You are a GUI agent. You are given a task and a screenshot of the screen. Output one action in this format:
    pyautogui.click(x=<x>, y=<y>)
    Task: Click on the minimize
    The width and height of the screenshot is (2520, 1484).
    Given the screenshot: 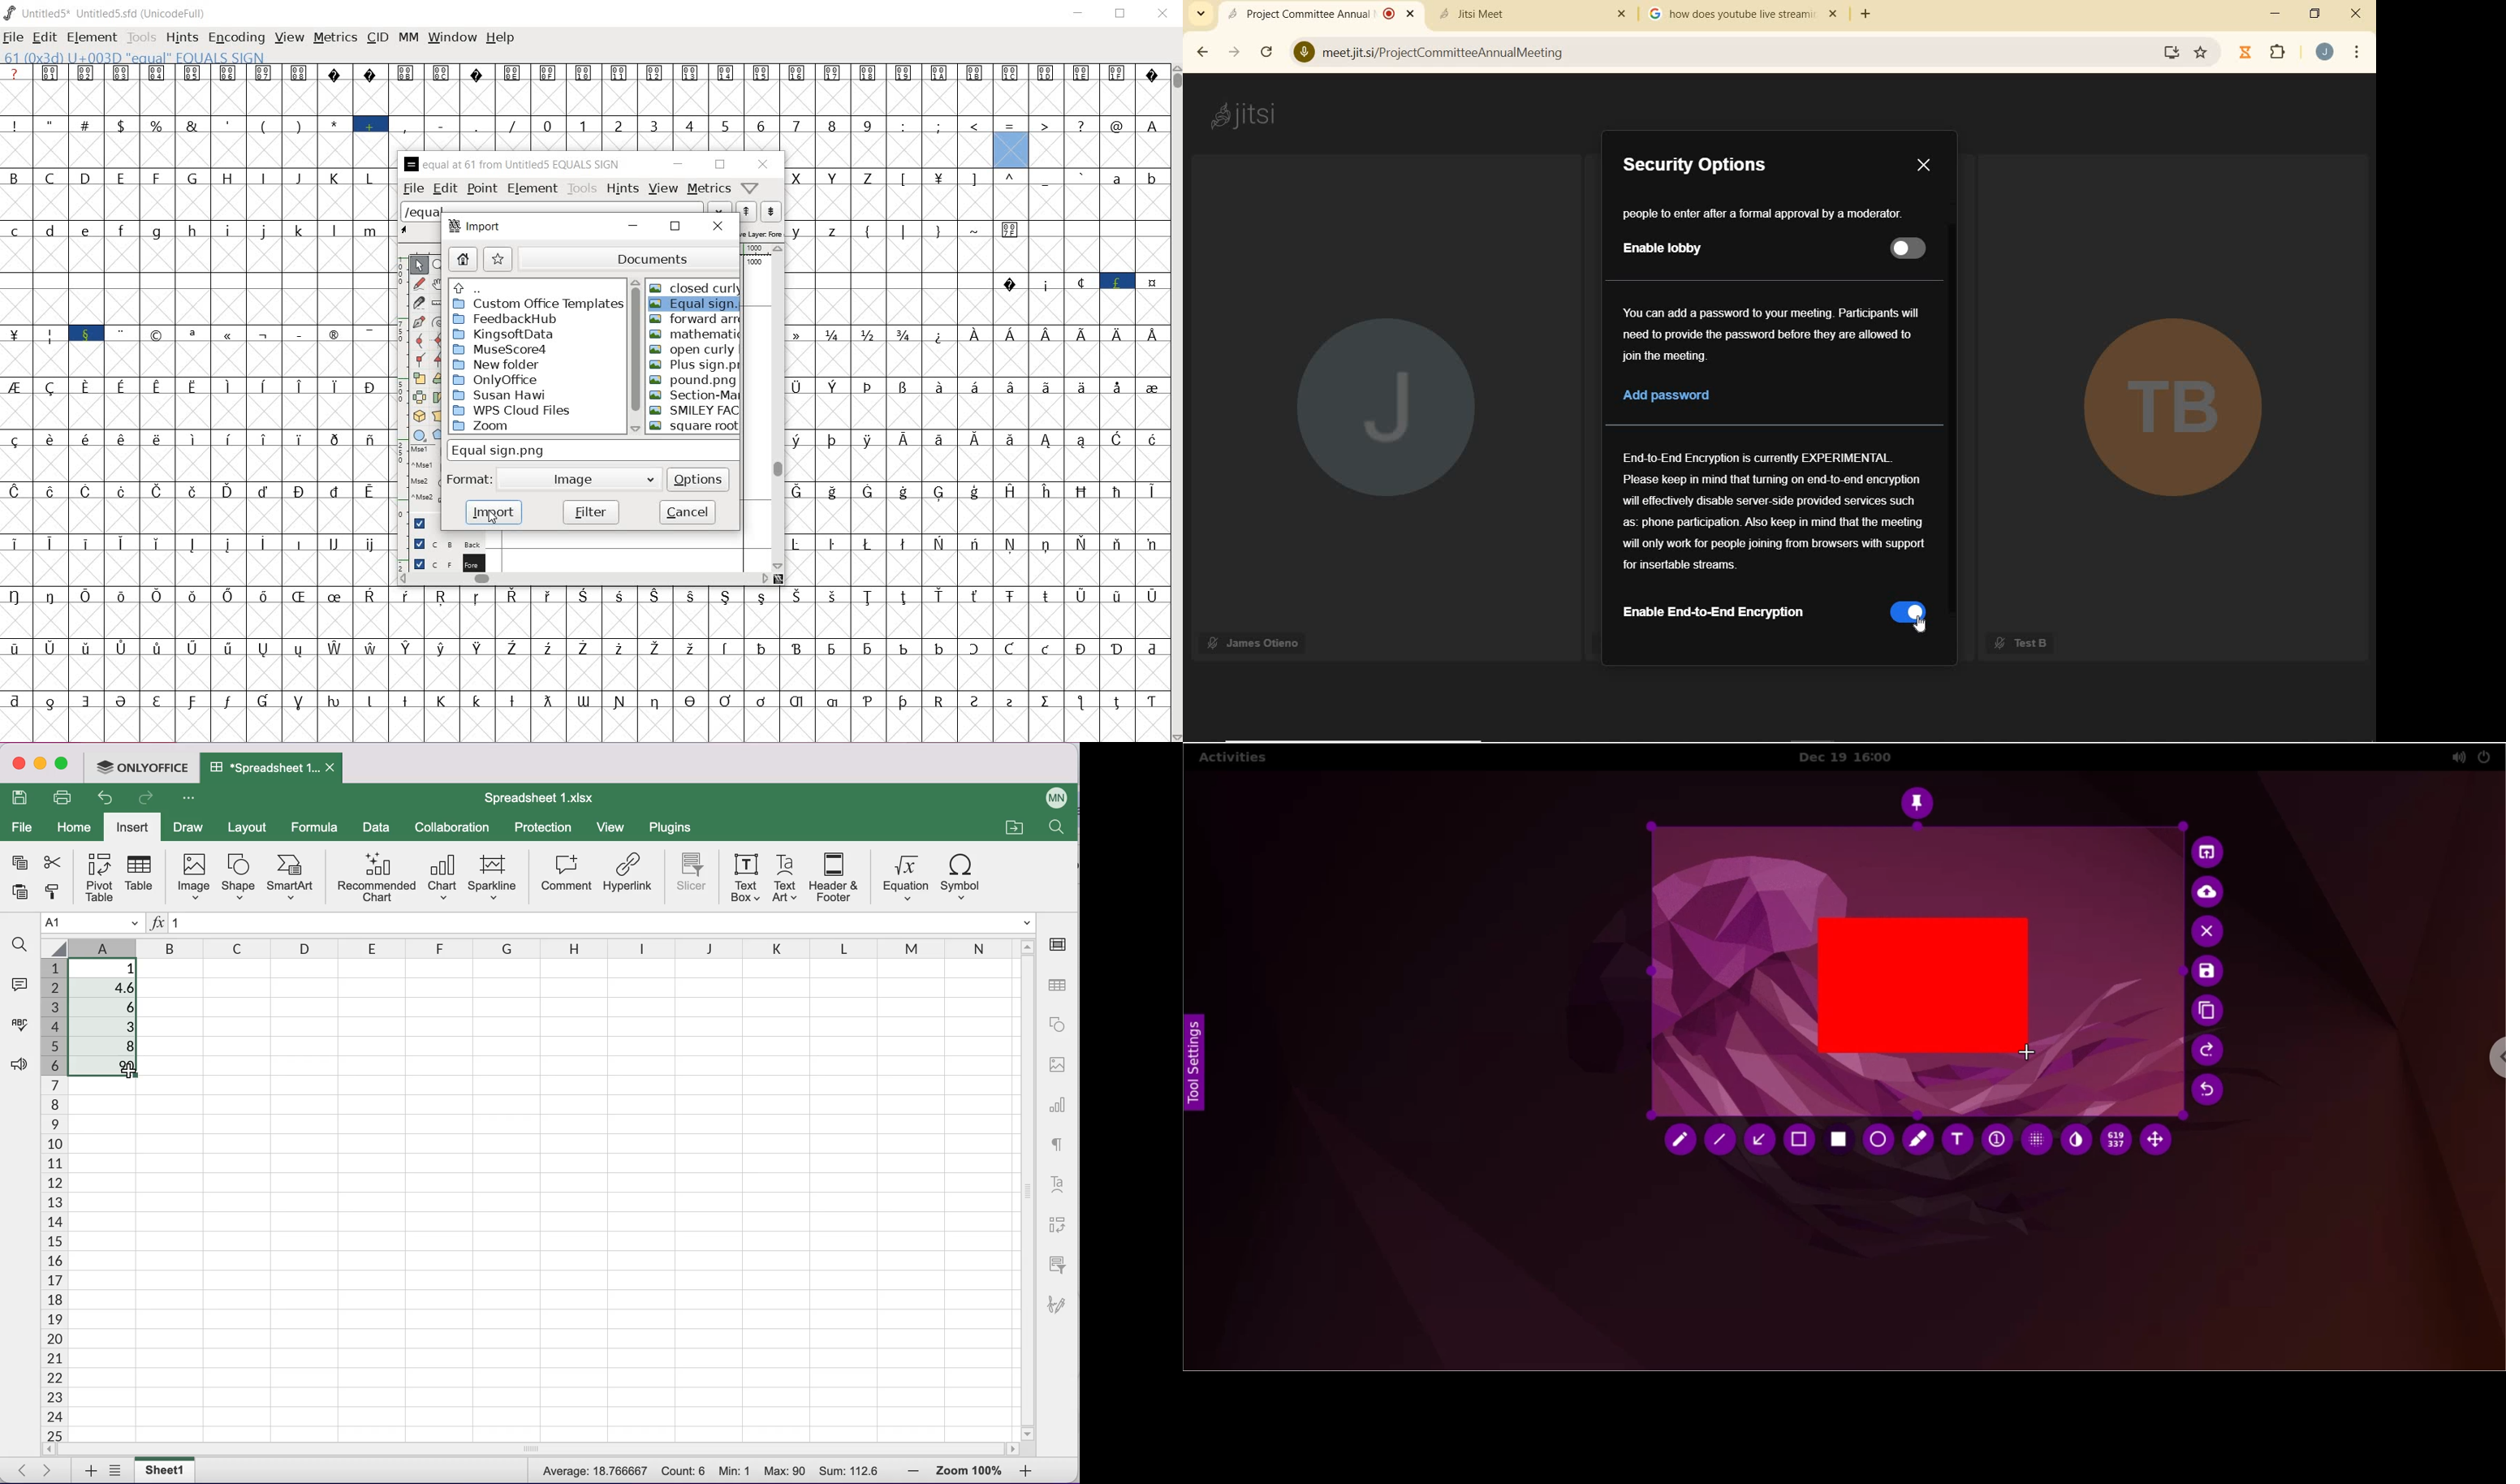 What is the action you would take?
    pyautogui.click(x=41, y=765)
    